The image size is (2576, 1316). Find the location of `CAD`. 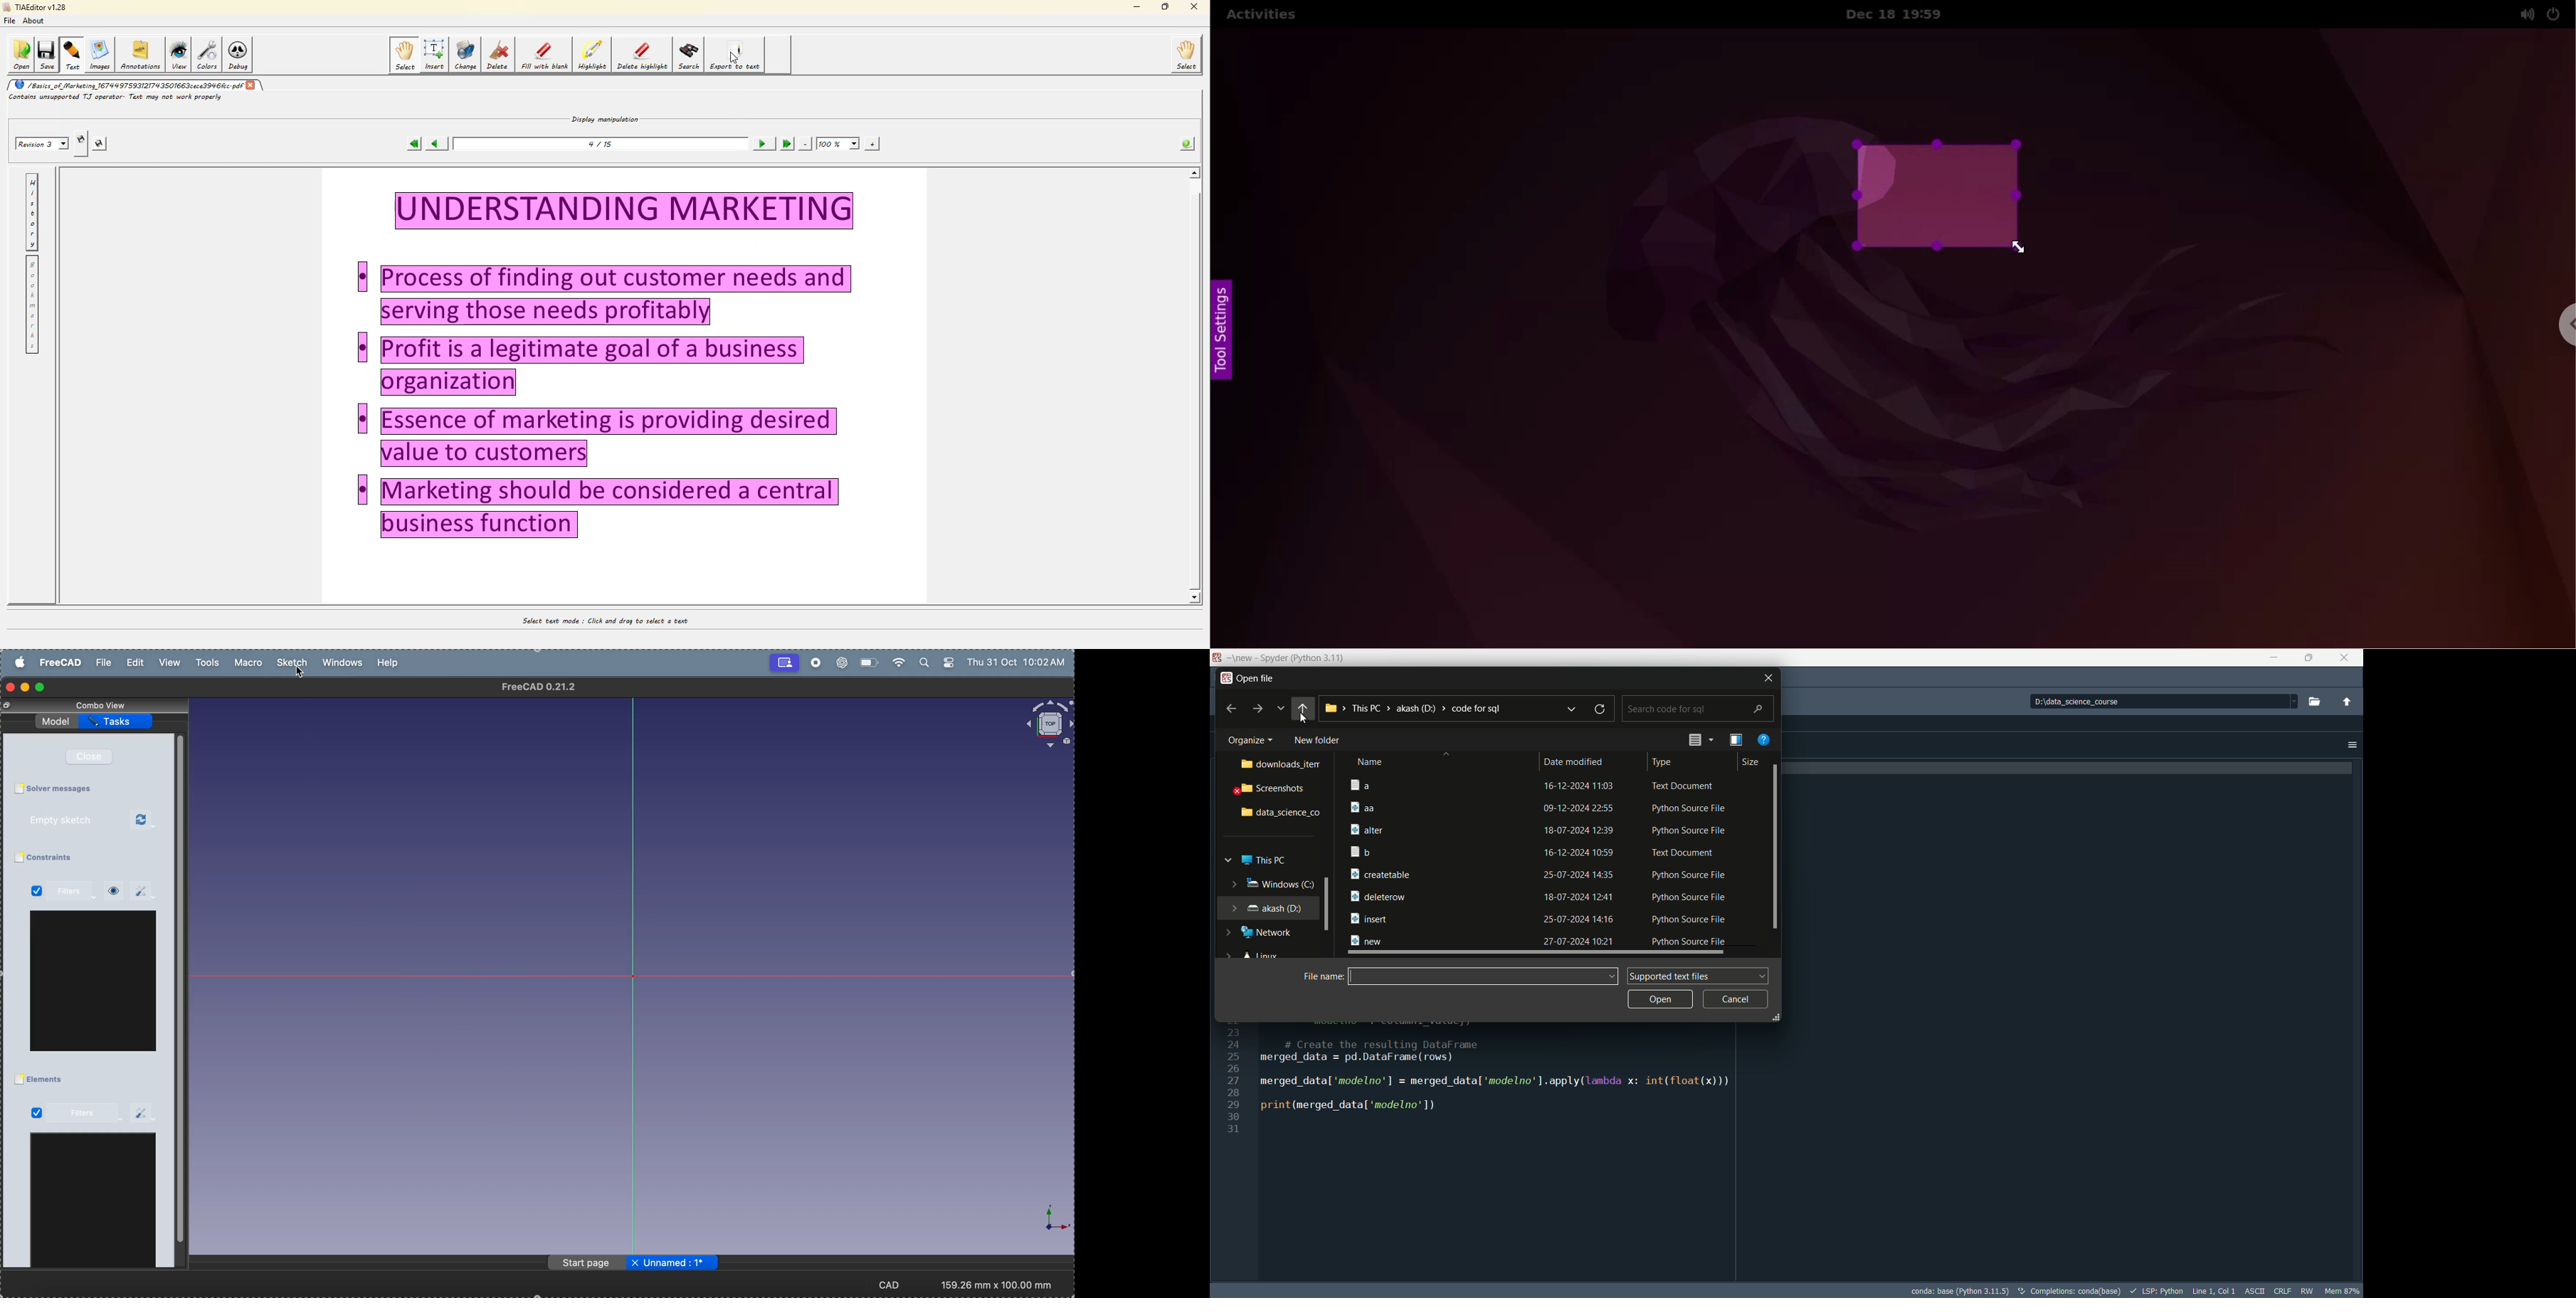

CAD is located at coordinates (895, 1284).